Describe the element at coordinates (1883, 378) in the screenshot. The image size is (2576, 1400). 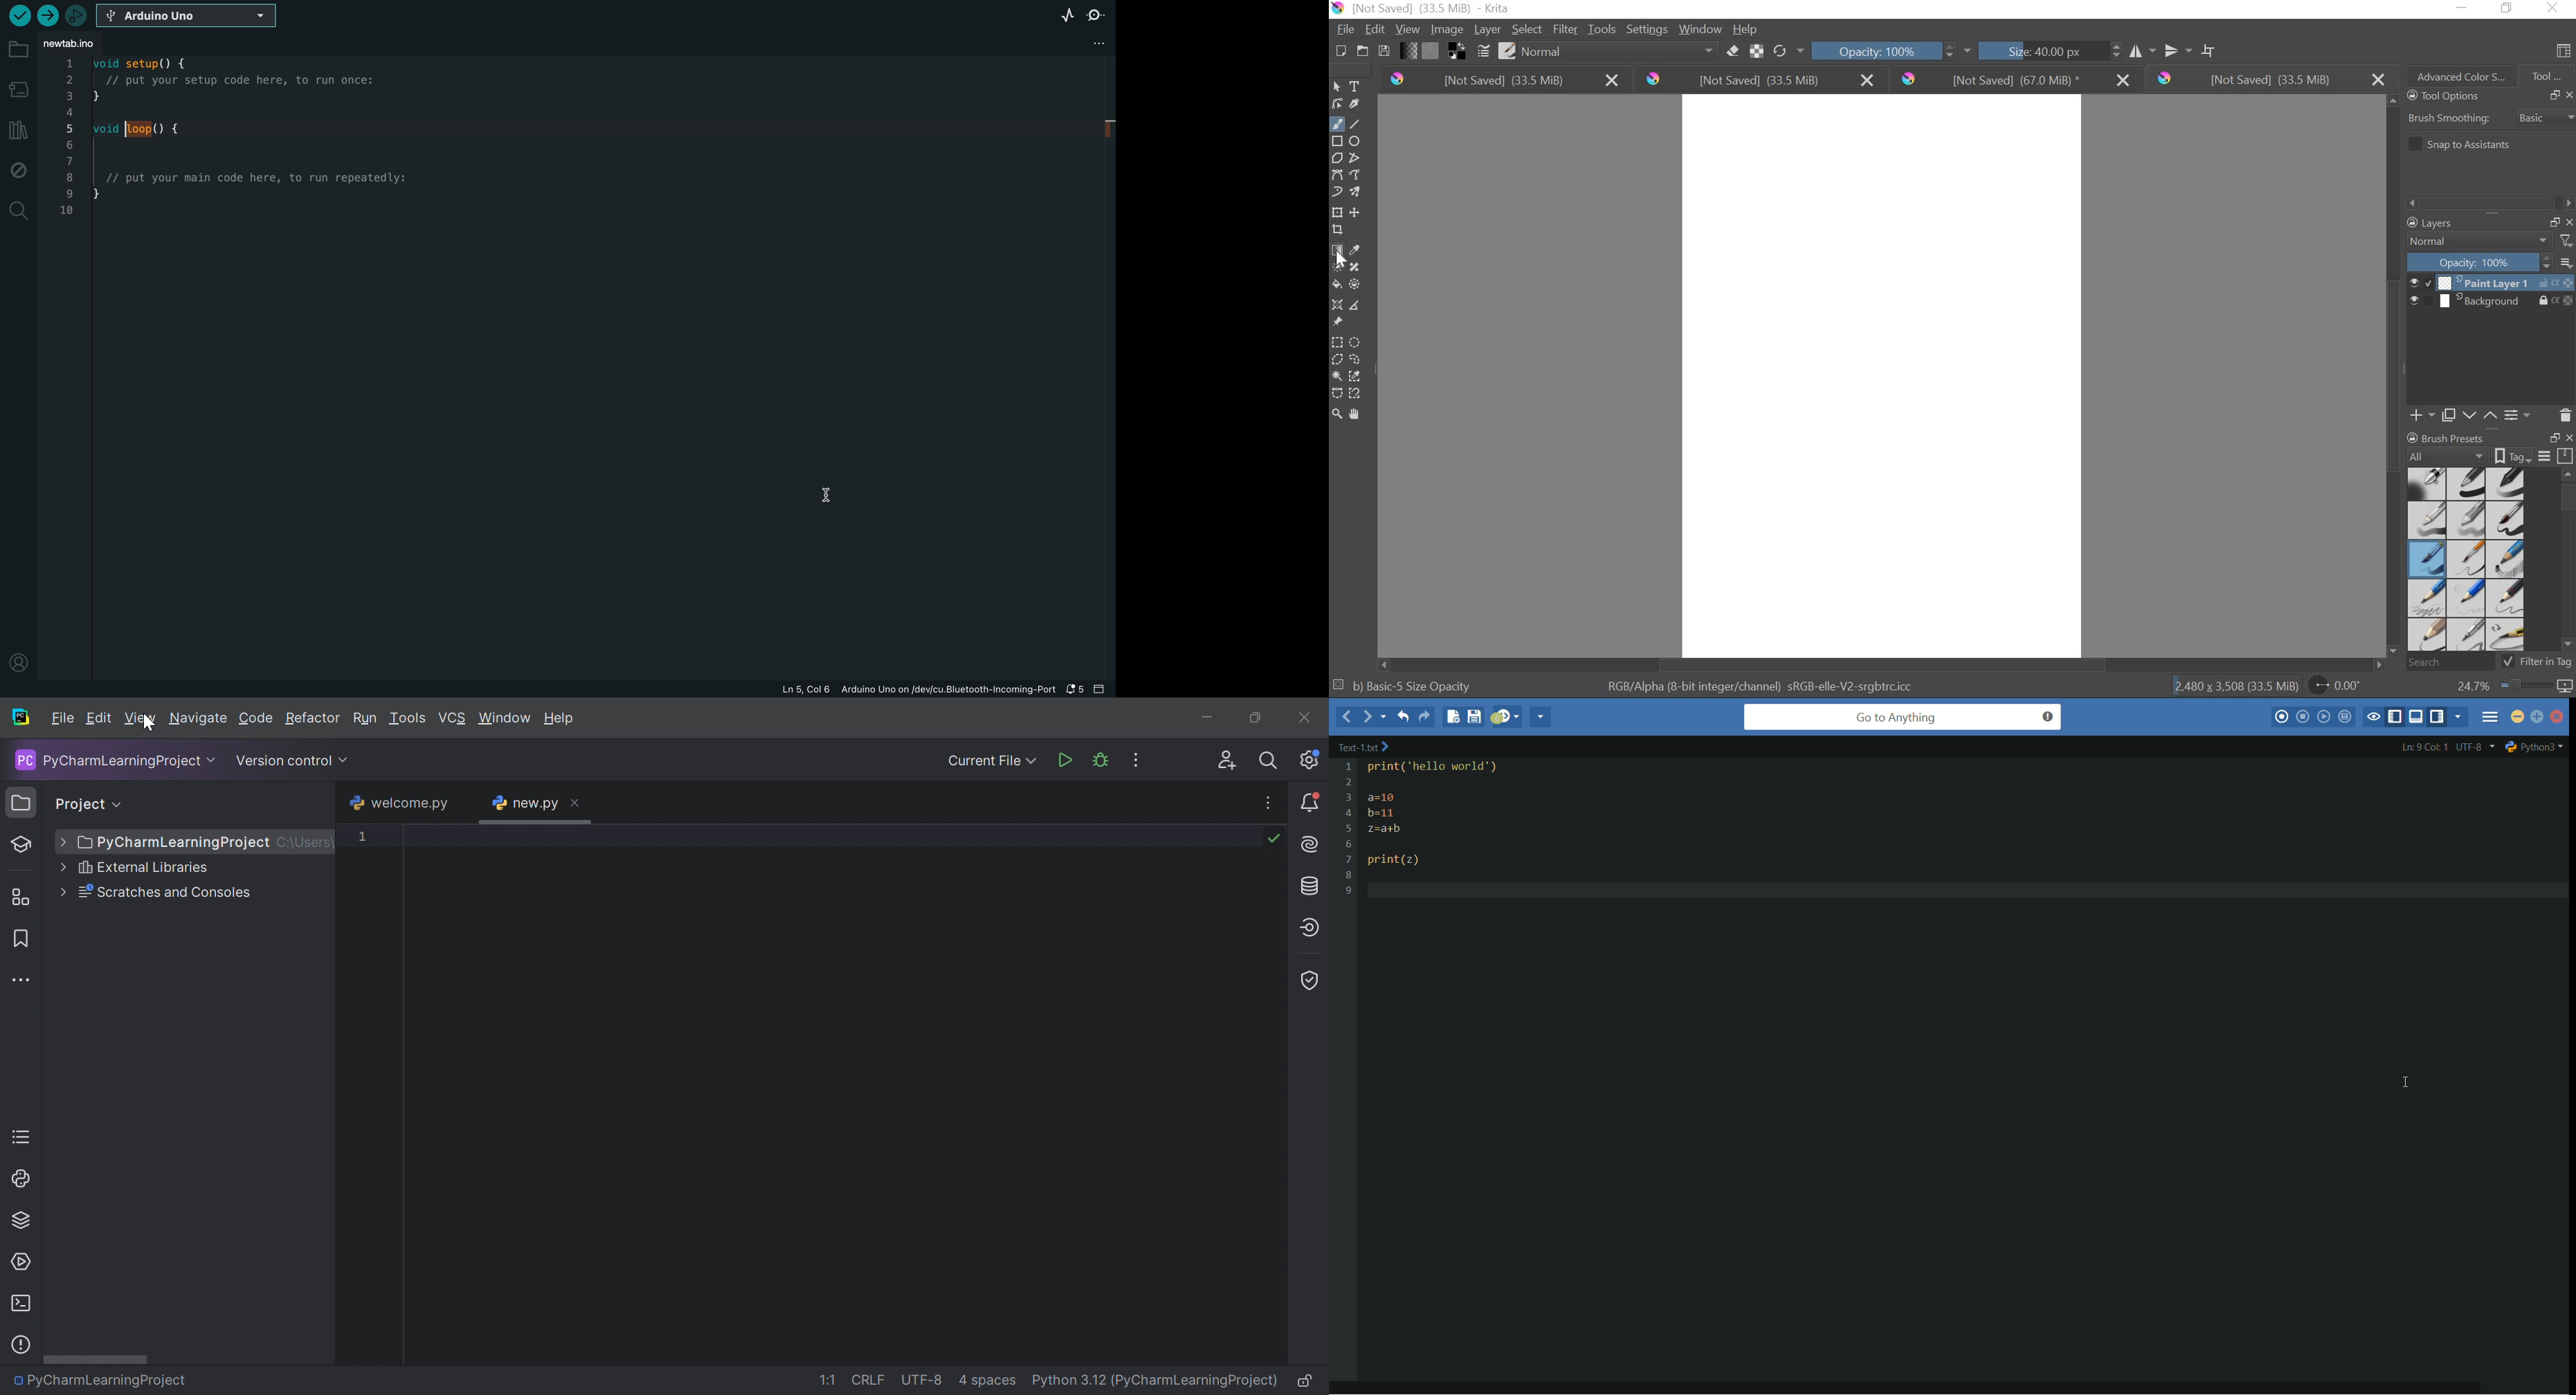
I see `document workspace` at that location.